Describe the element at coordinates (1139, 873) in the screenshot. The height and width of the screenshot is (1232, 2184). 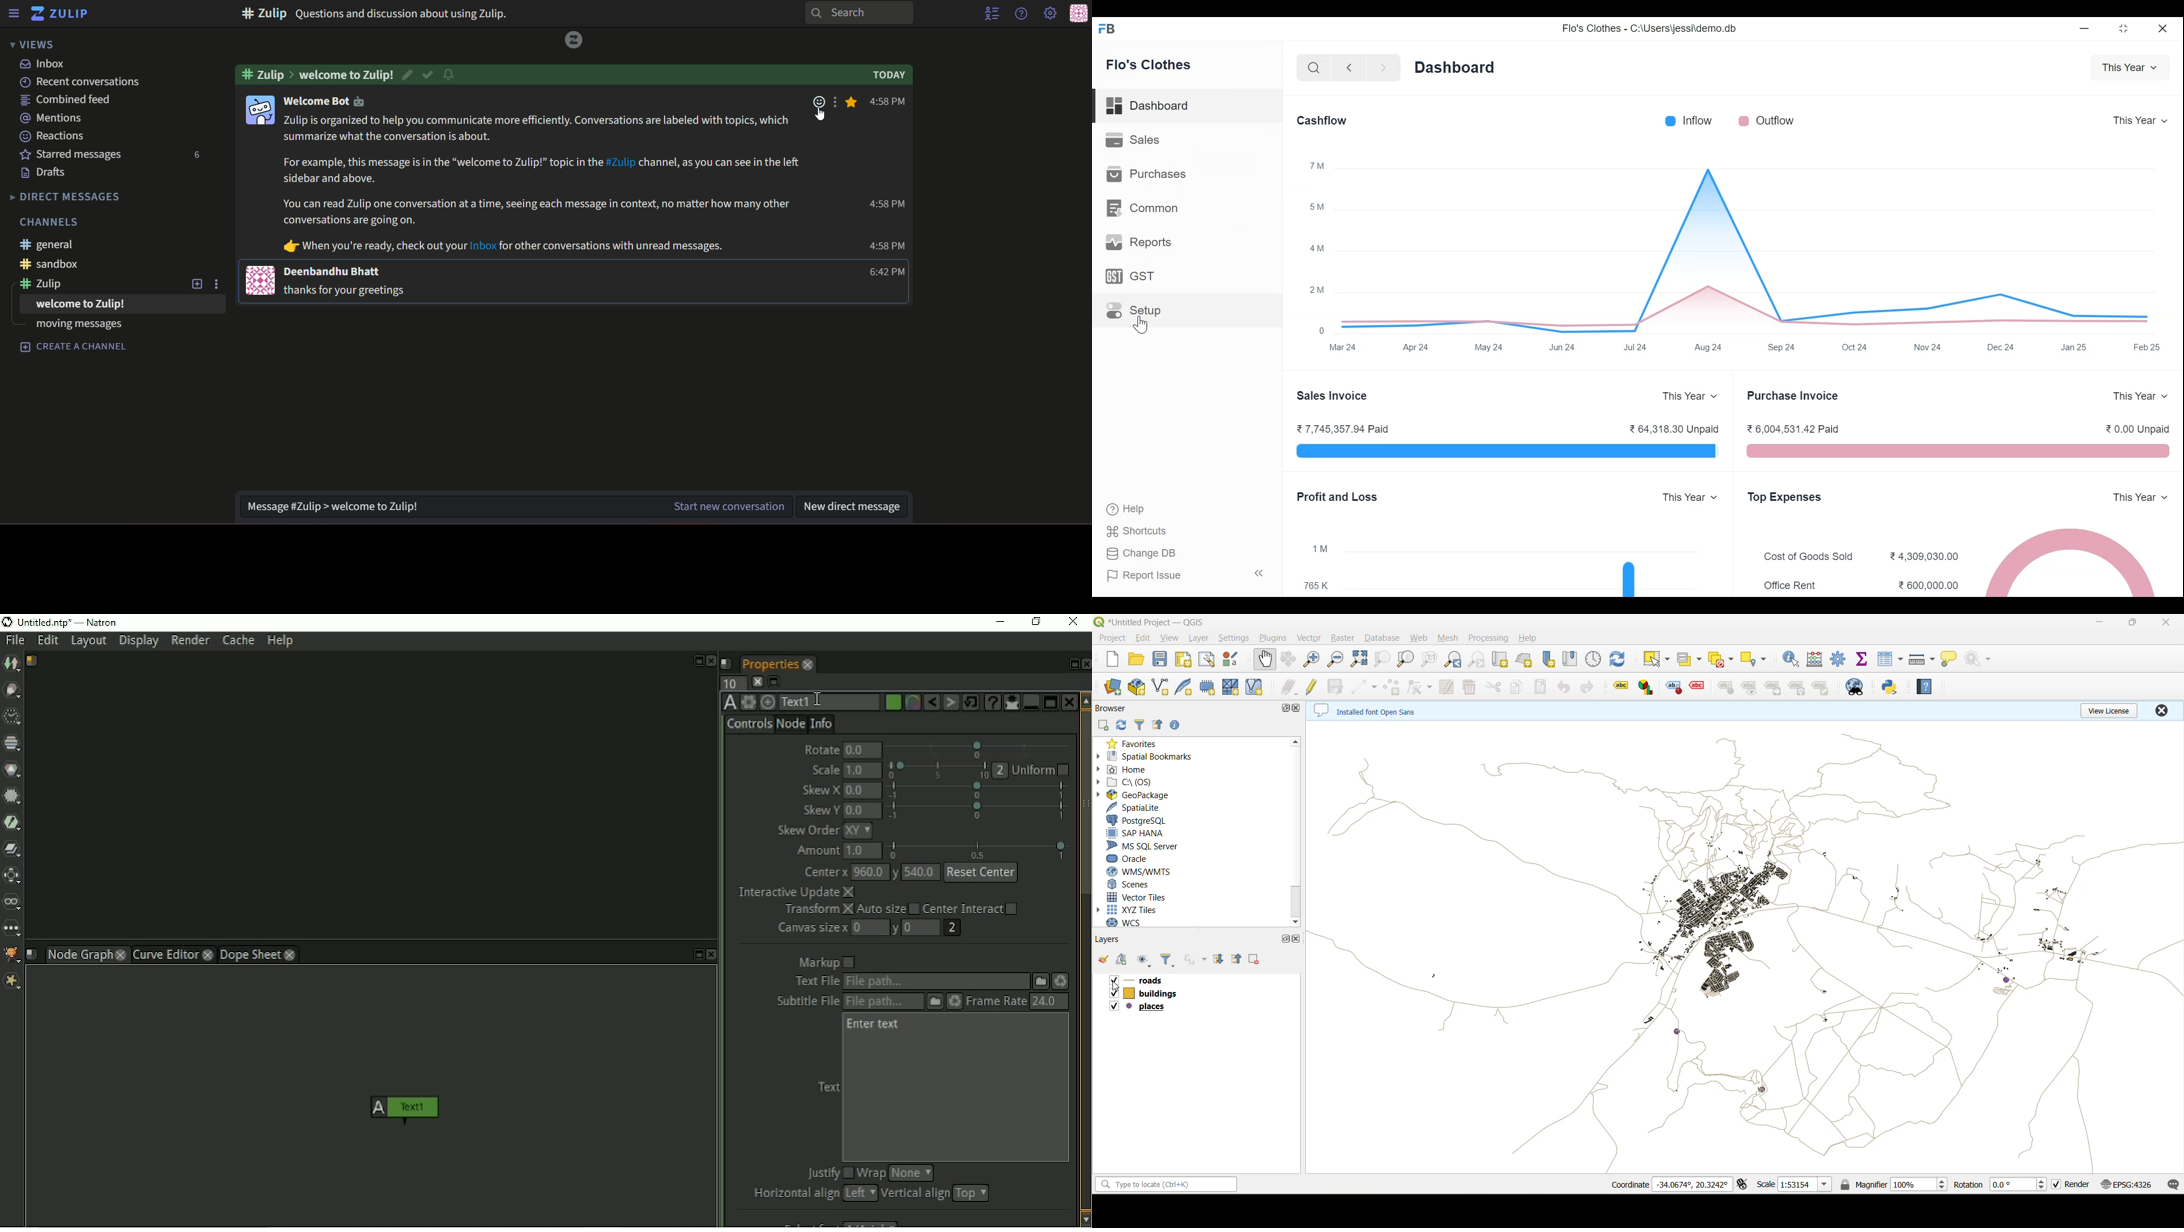
I see `wms` at that location.